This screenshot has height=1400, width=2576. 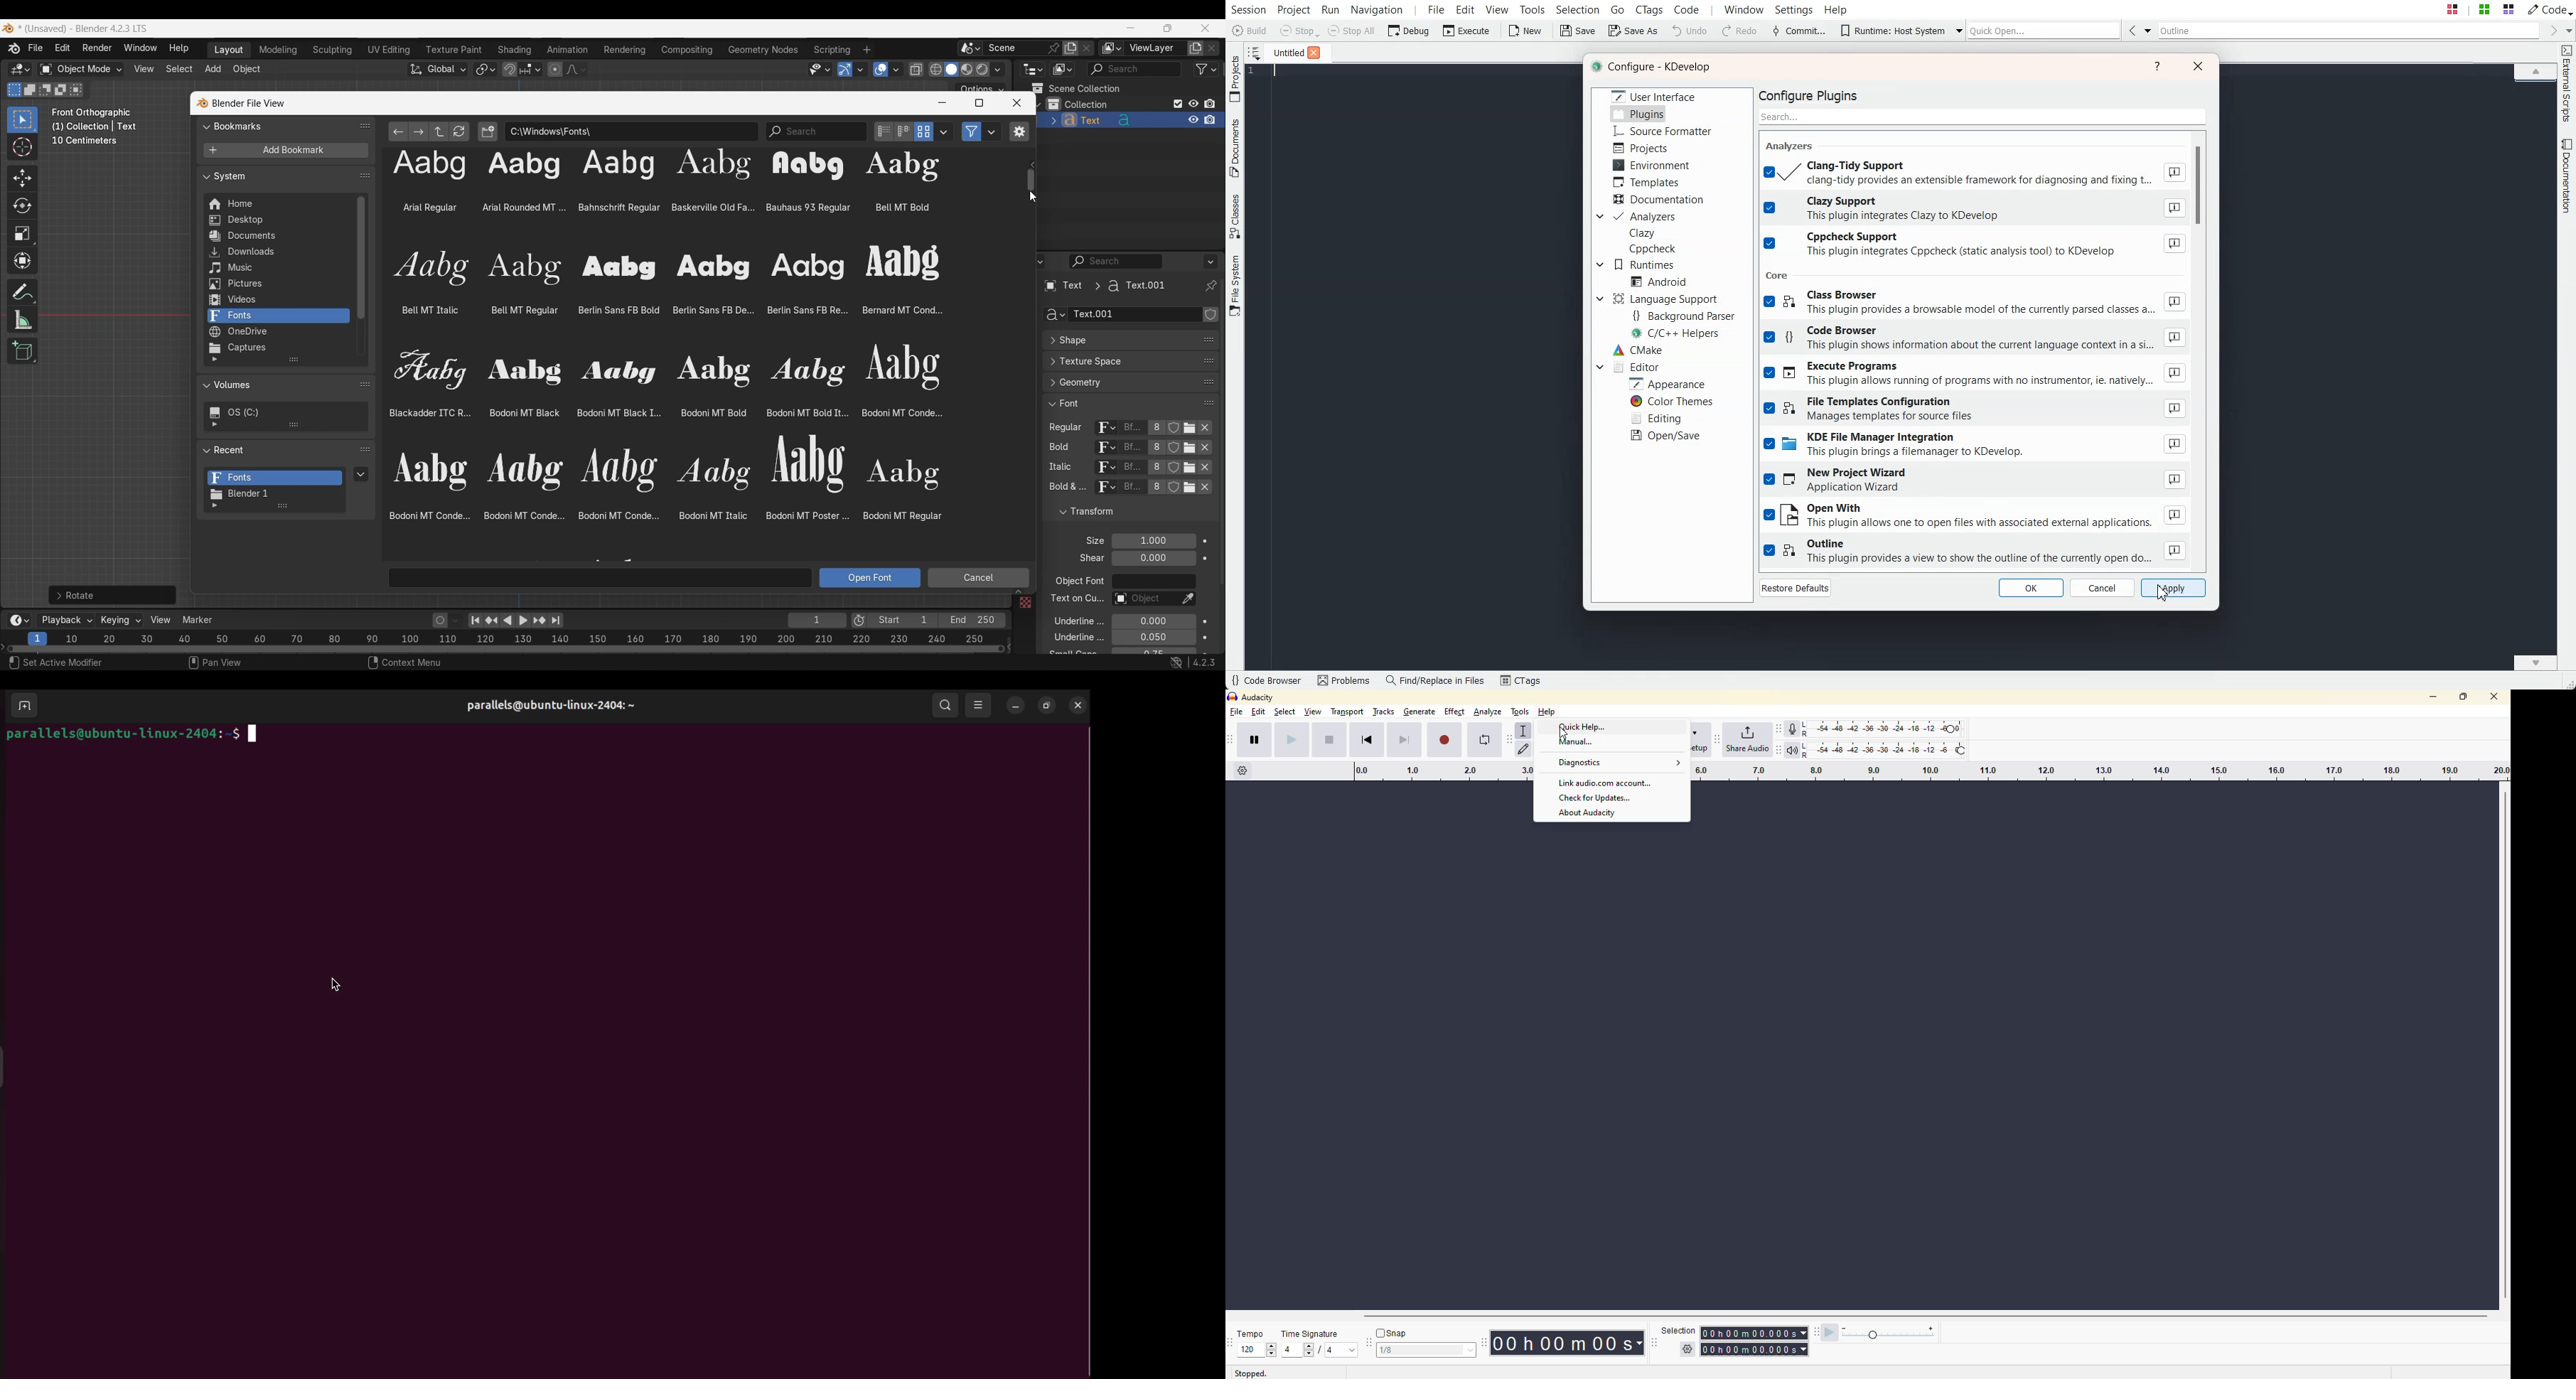 I want to click on Underline position, so click(x=1153, y=622).